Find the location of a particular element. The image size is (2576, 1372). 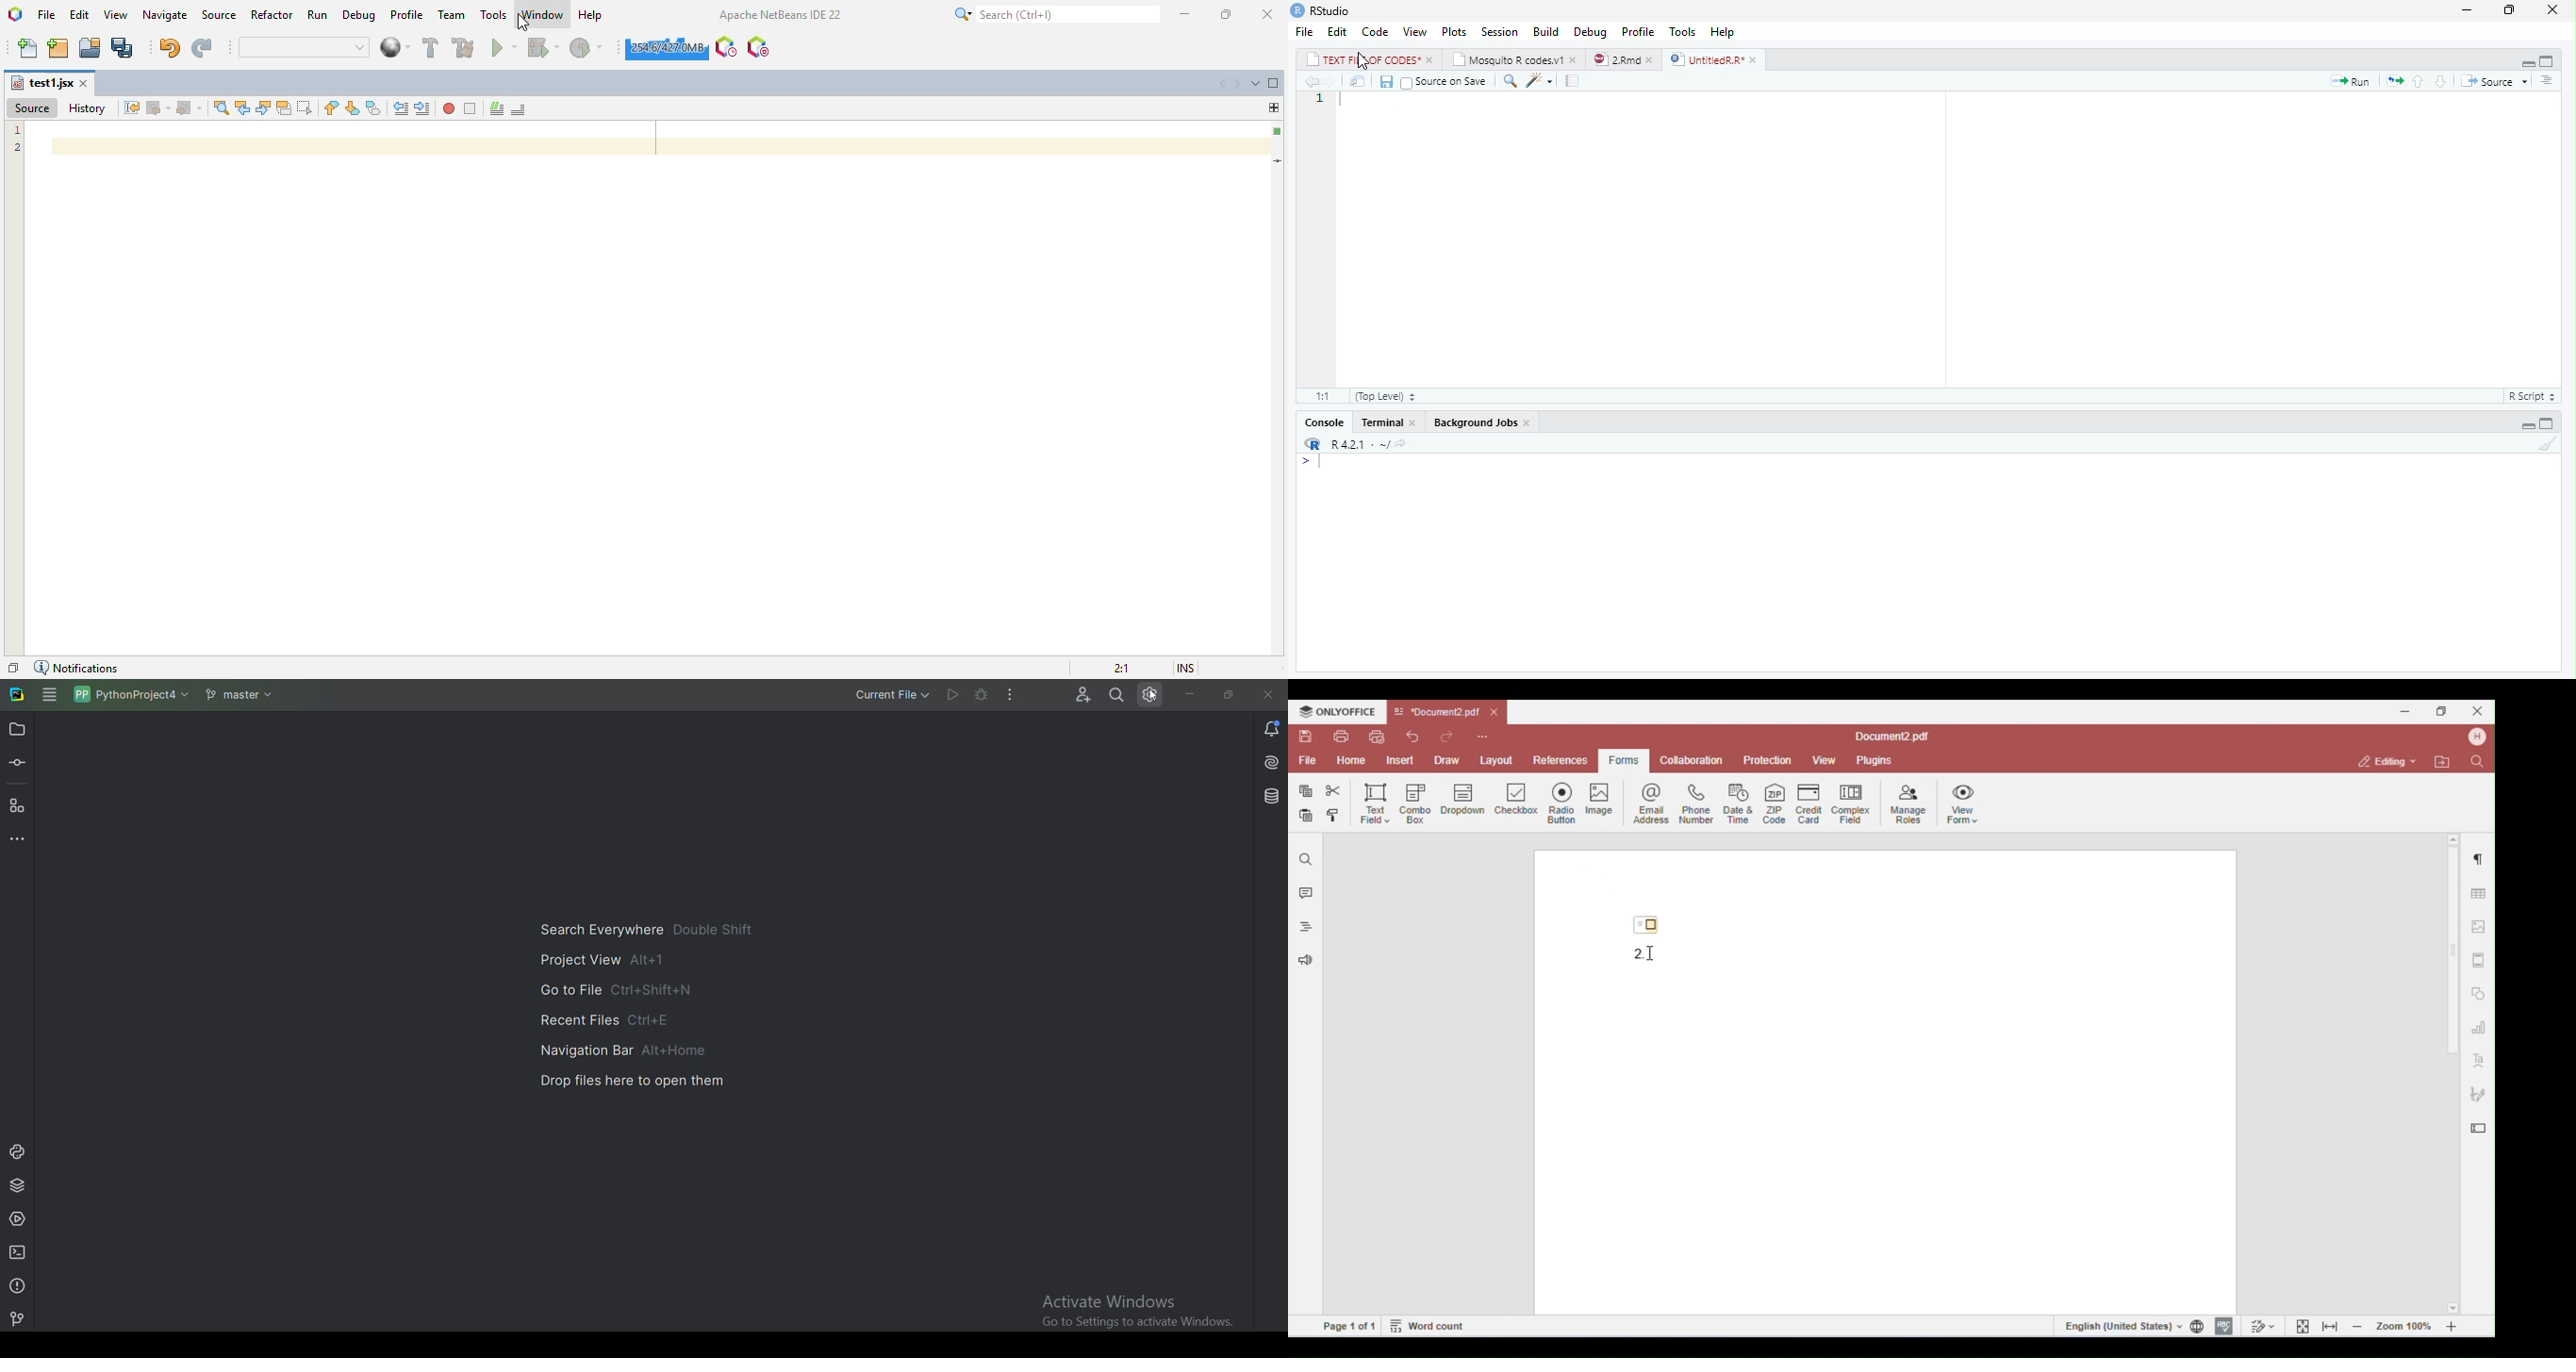

R Script is located at coordinates (2531, 395).